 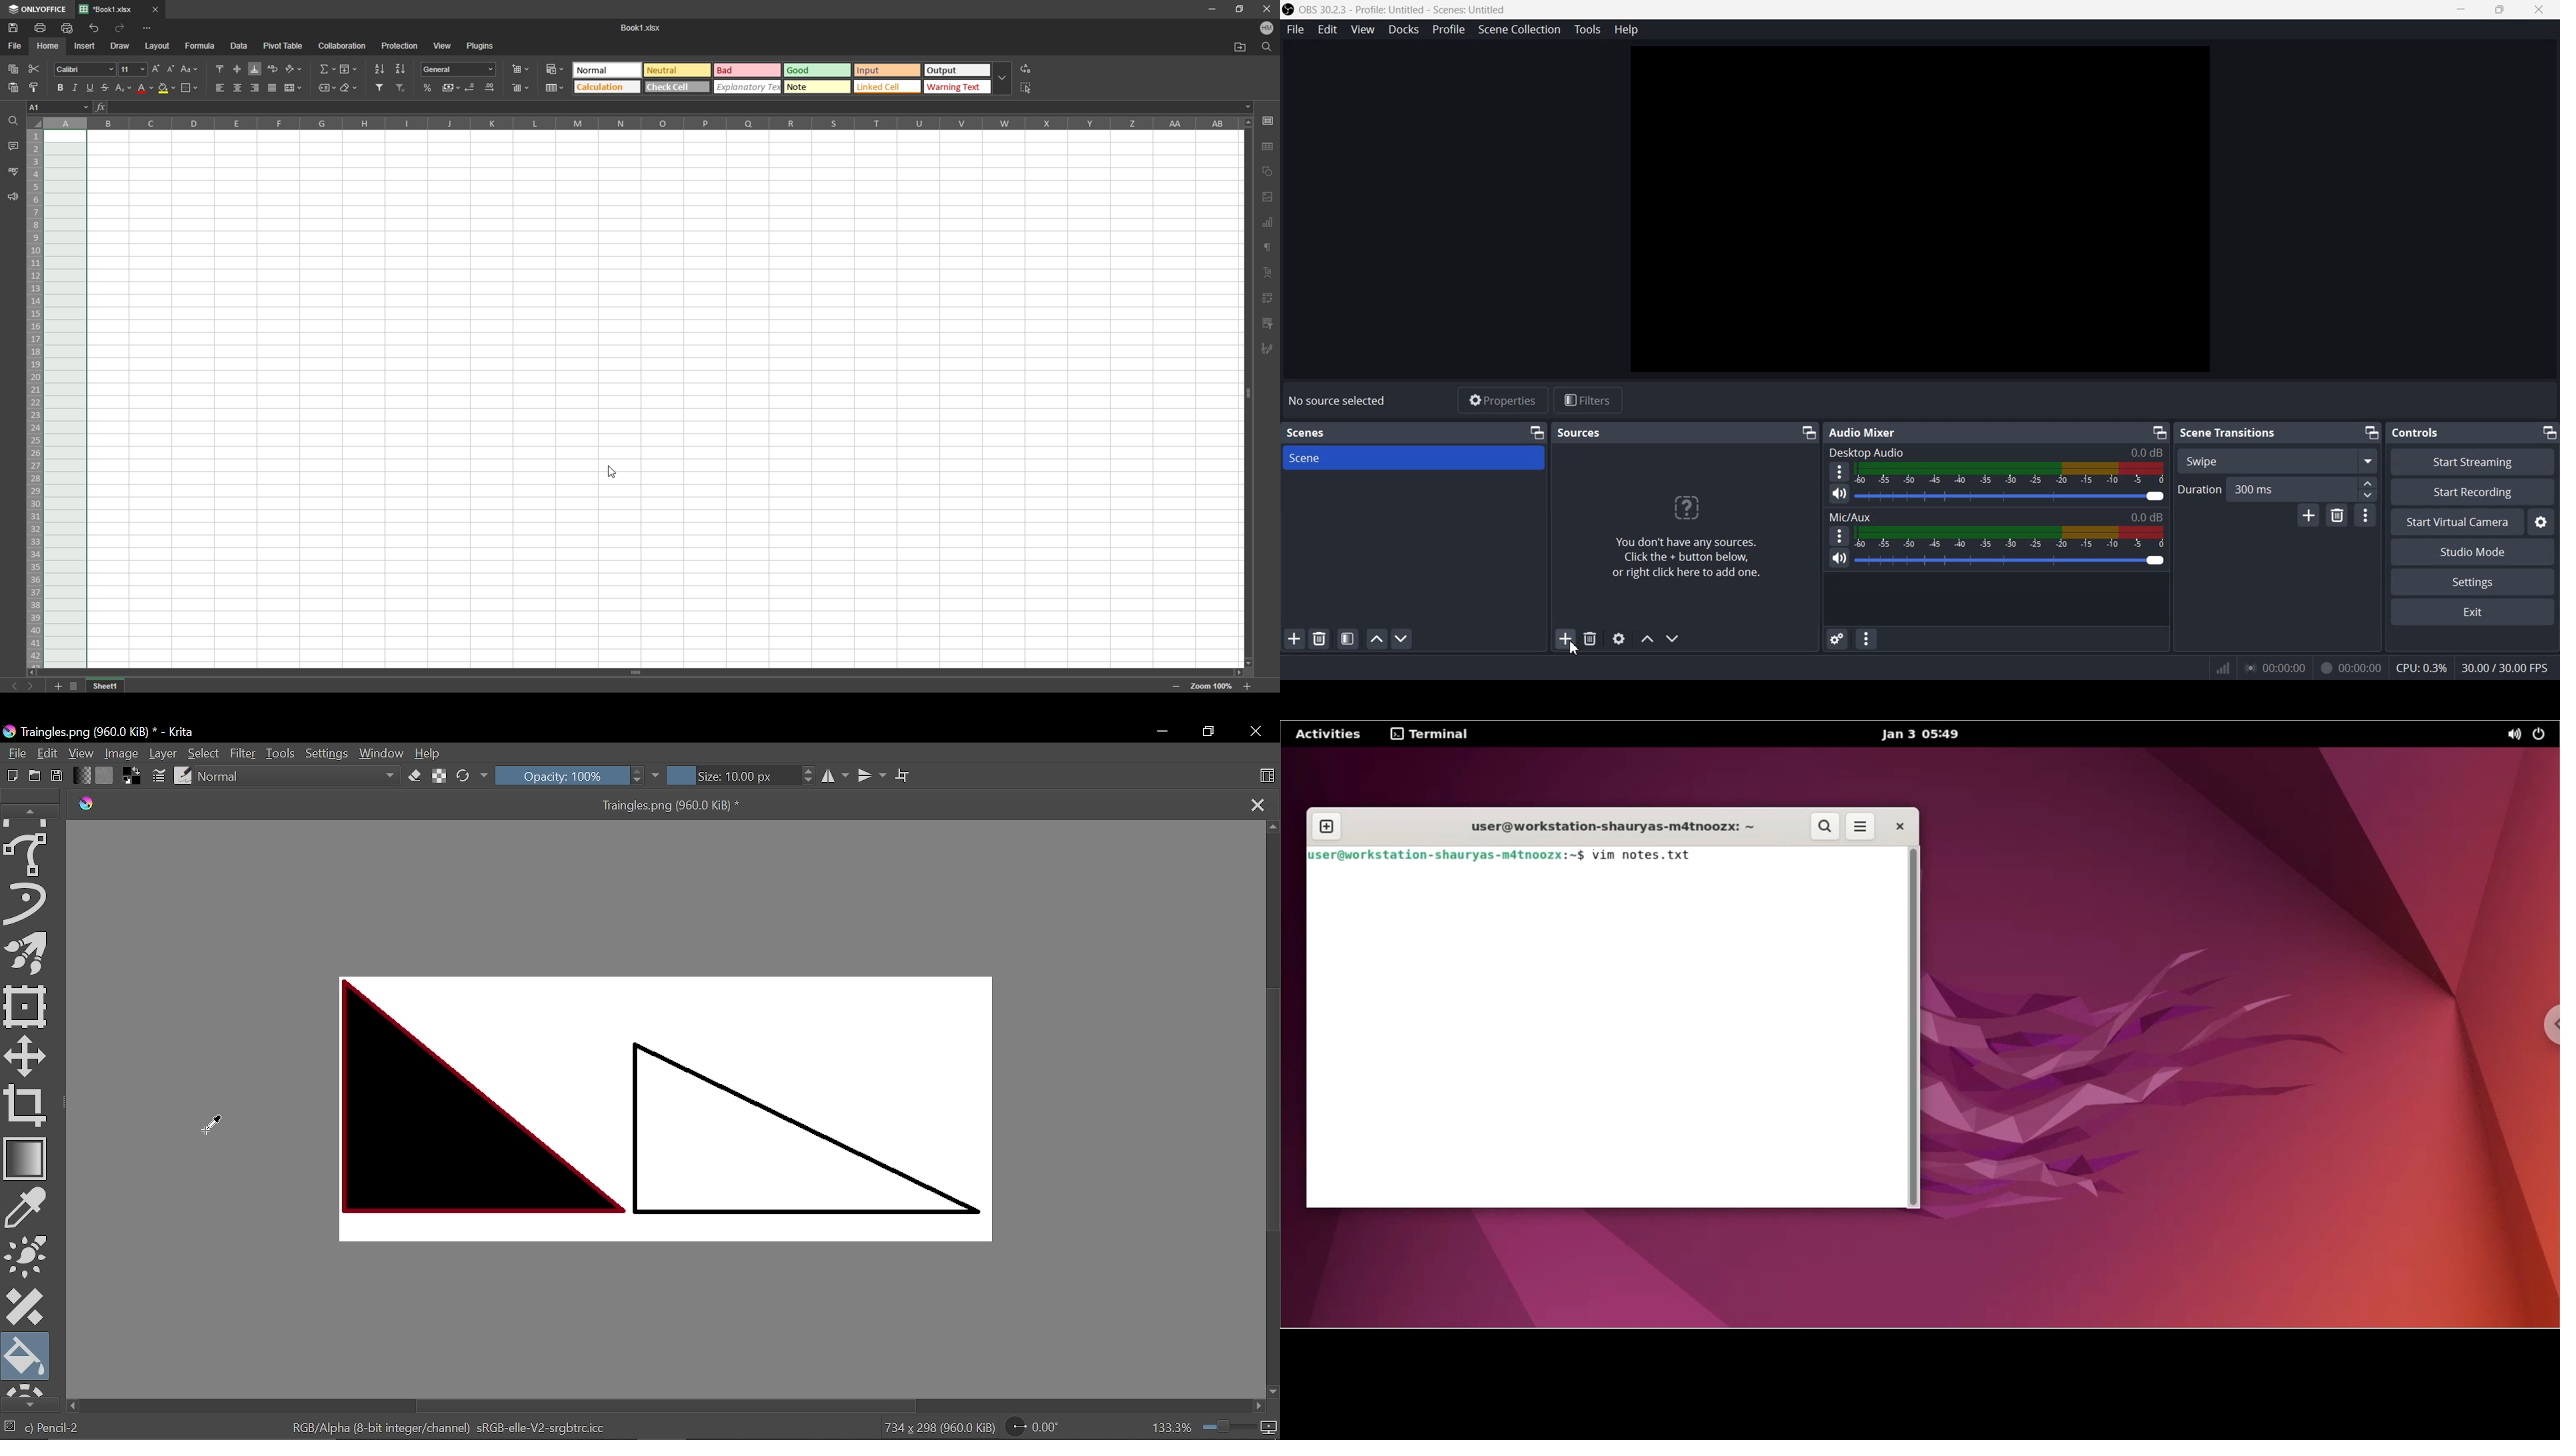 What do you see at coordinates (2011, 473) in the screenshot?
I see `Volume Indicator` at bounding box center [2011, 473].